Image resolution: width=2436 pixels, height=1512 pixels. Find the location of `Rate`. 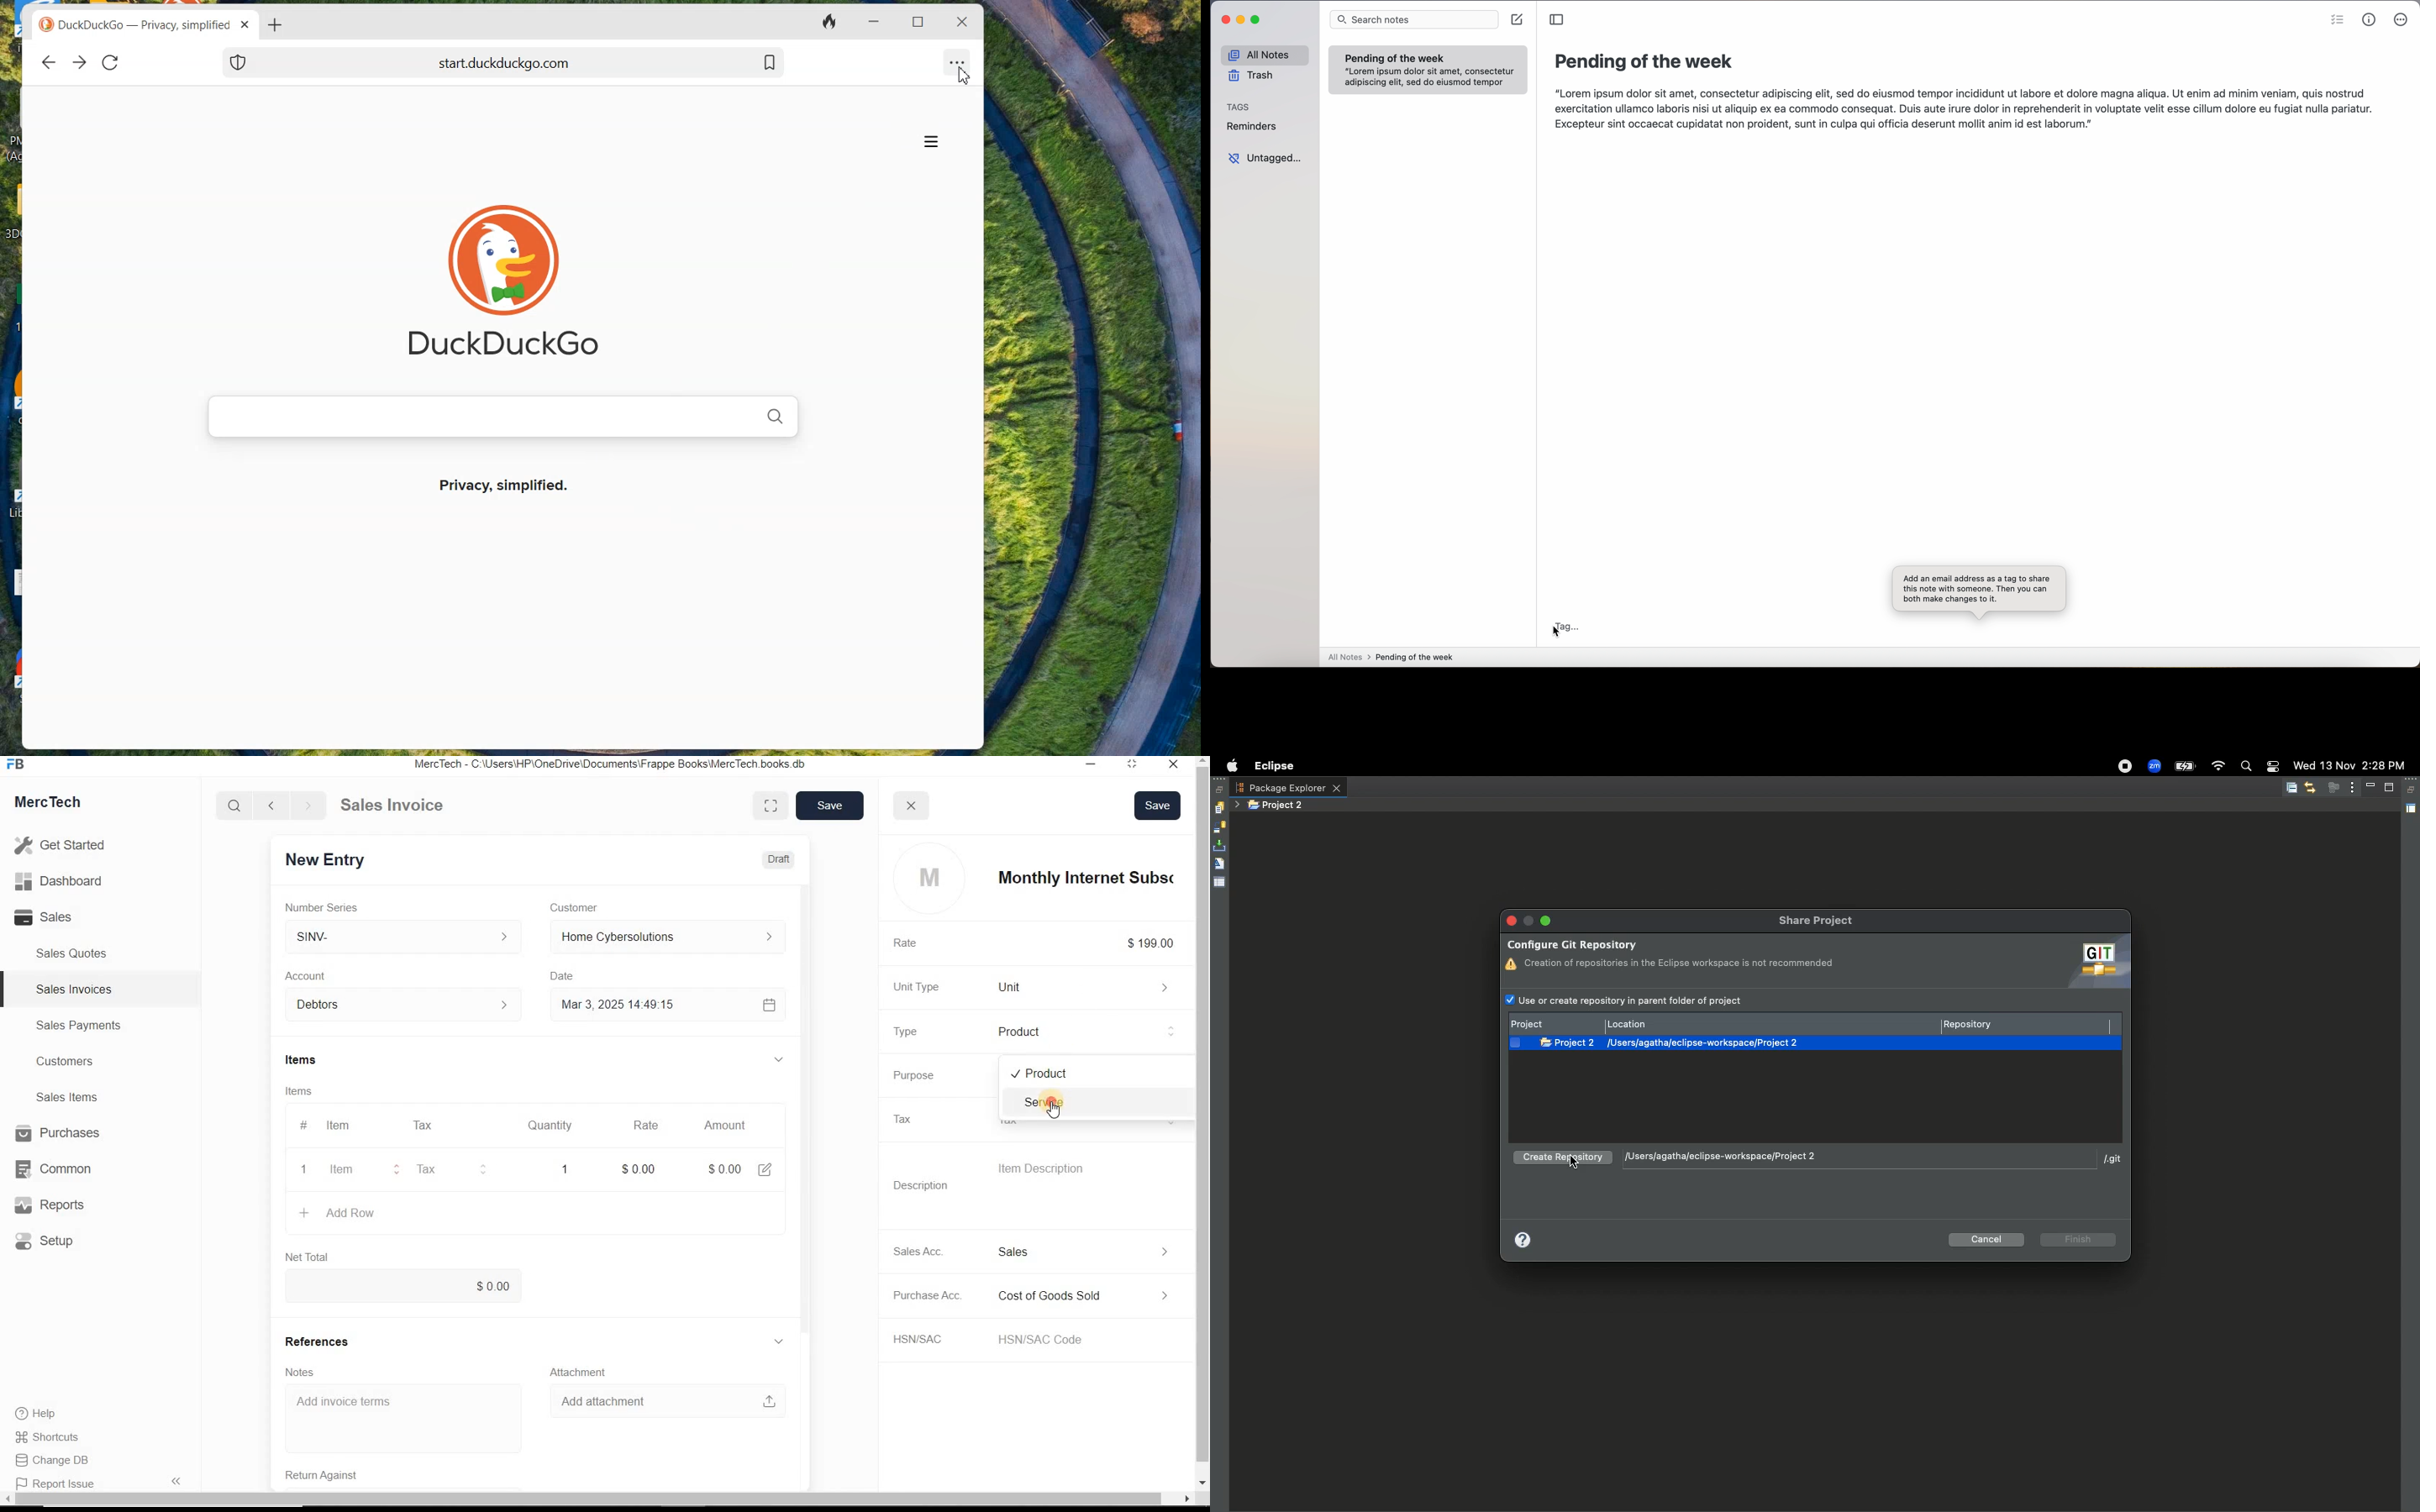

Rate is located at coordinates (653, 1125).